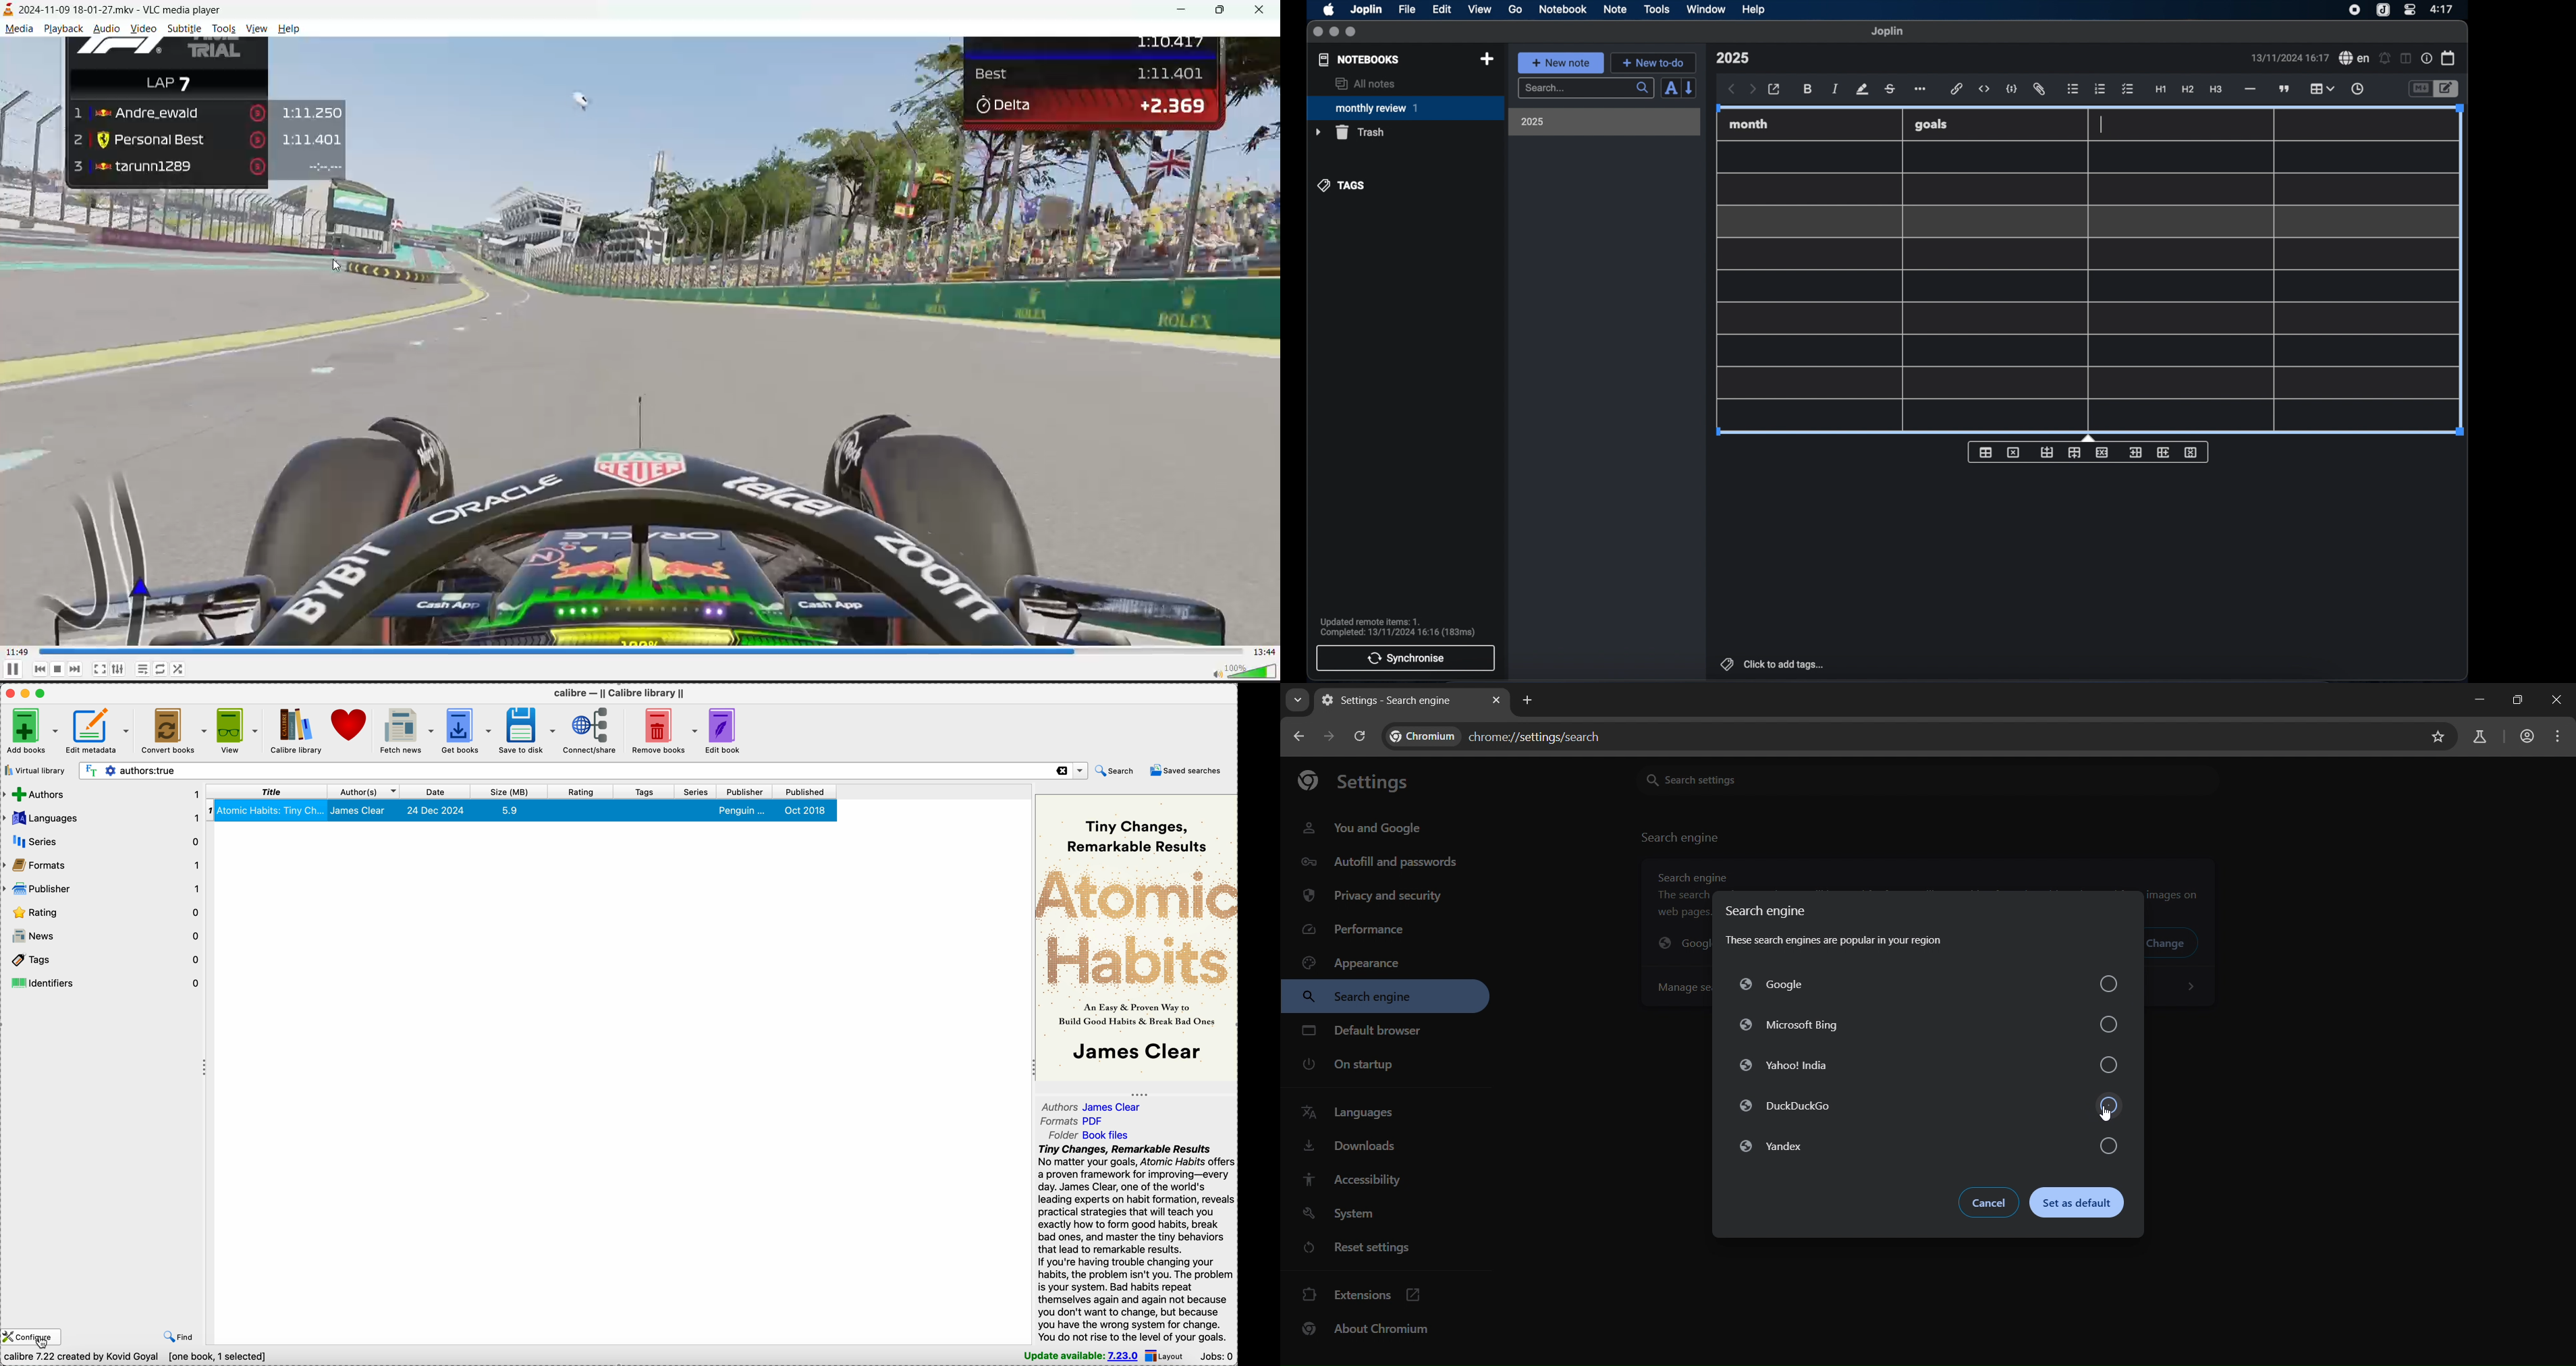 This screenshot has width=2576, height=1372. What do you see at coordinates (1363, 1179) in the screenshot?
I see `accessibility` at bounding box center [1363, 1179].